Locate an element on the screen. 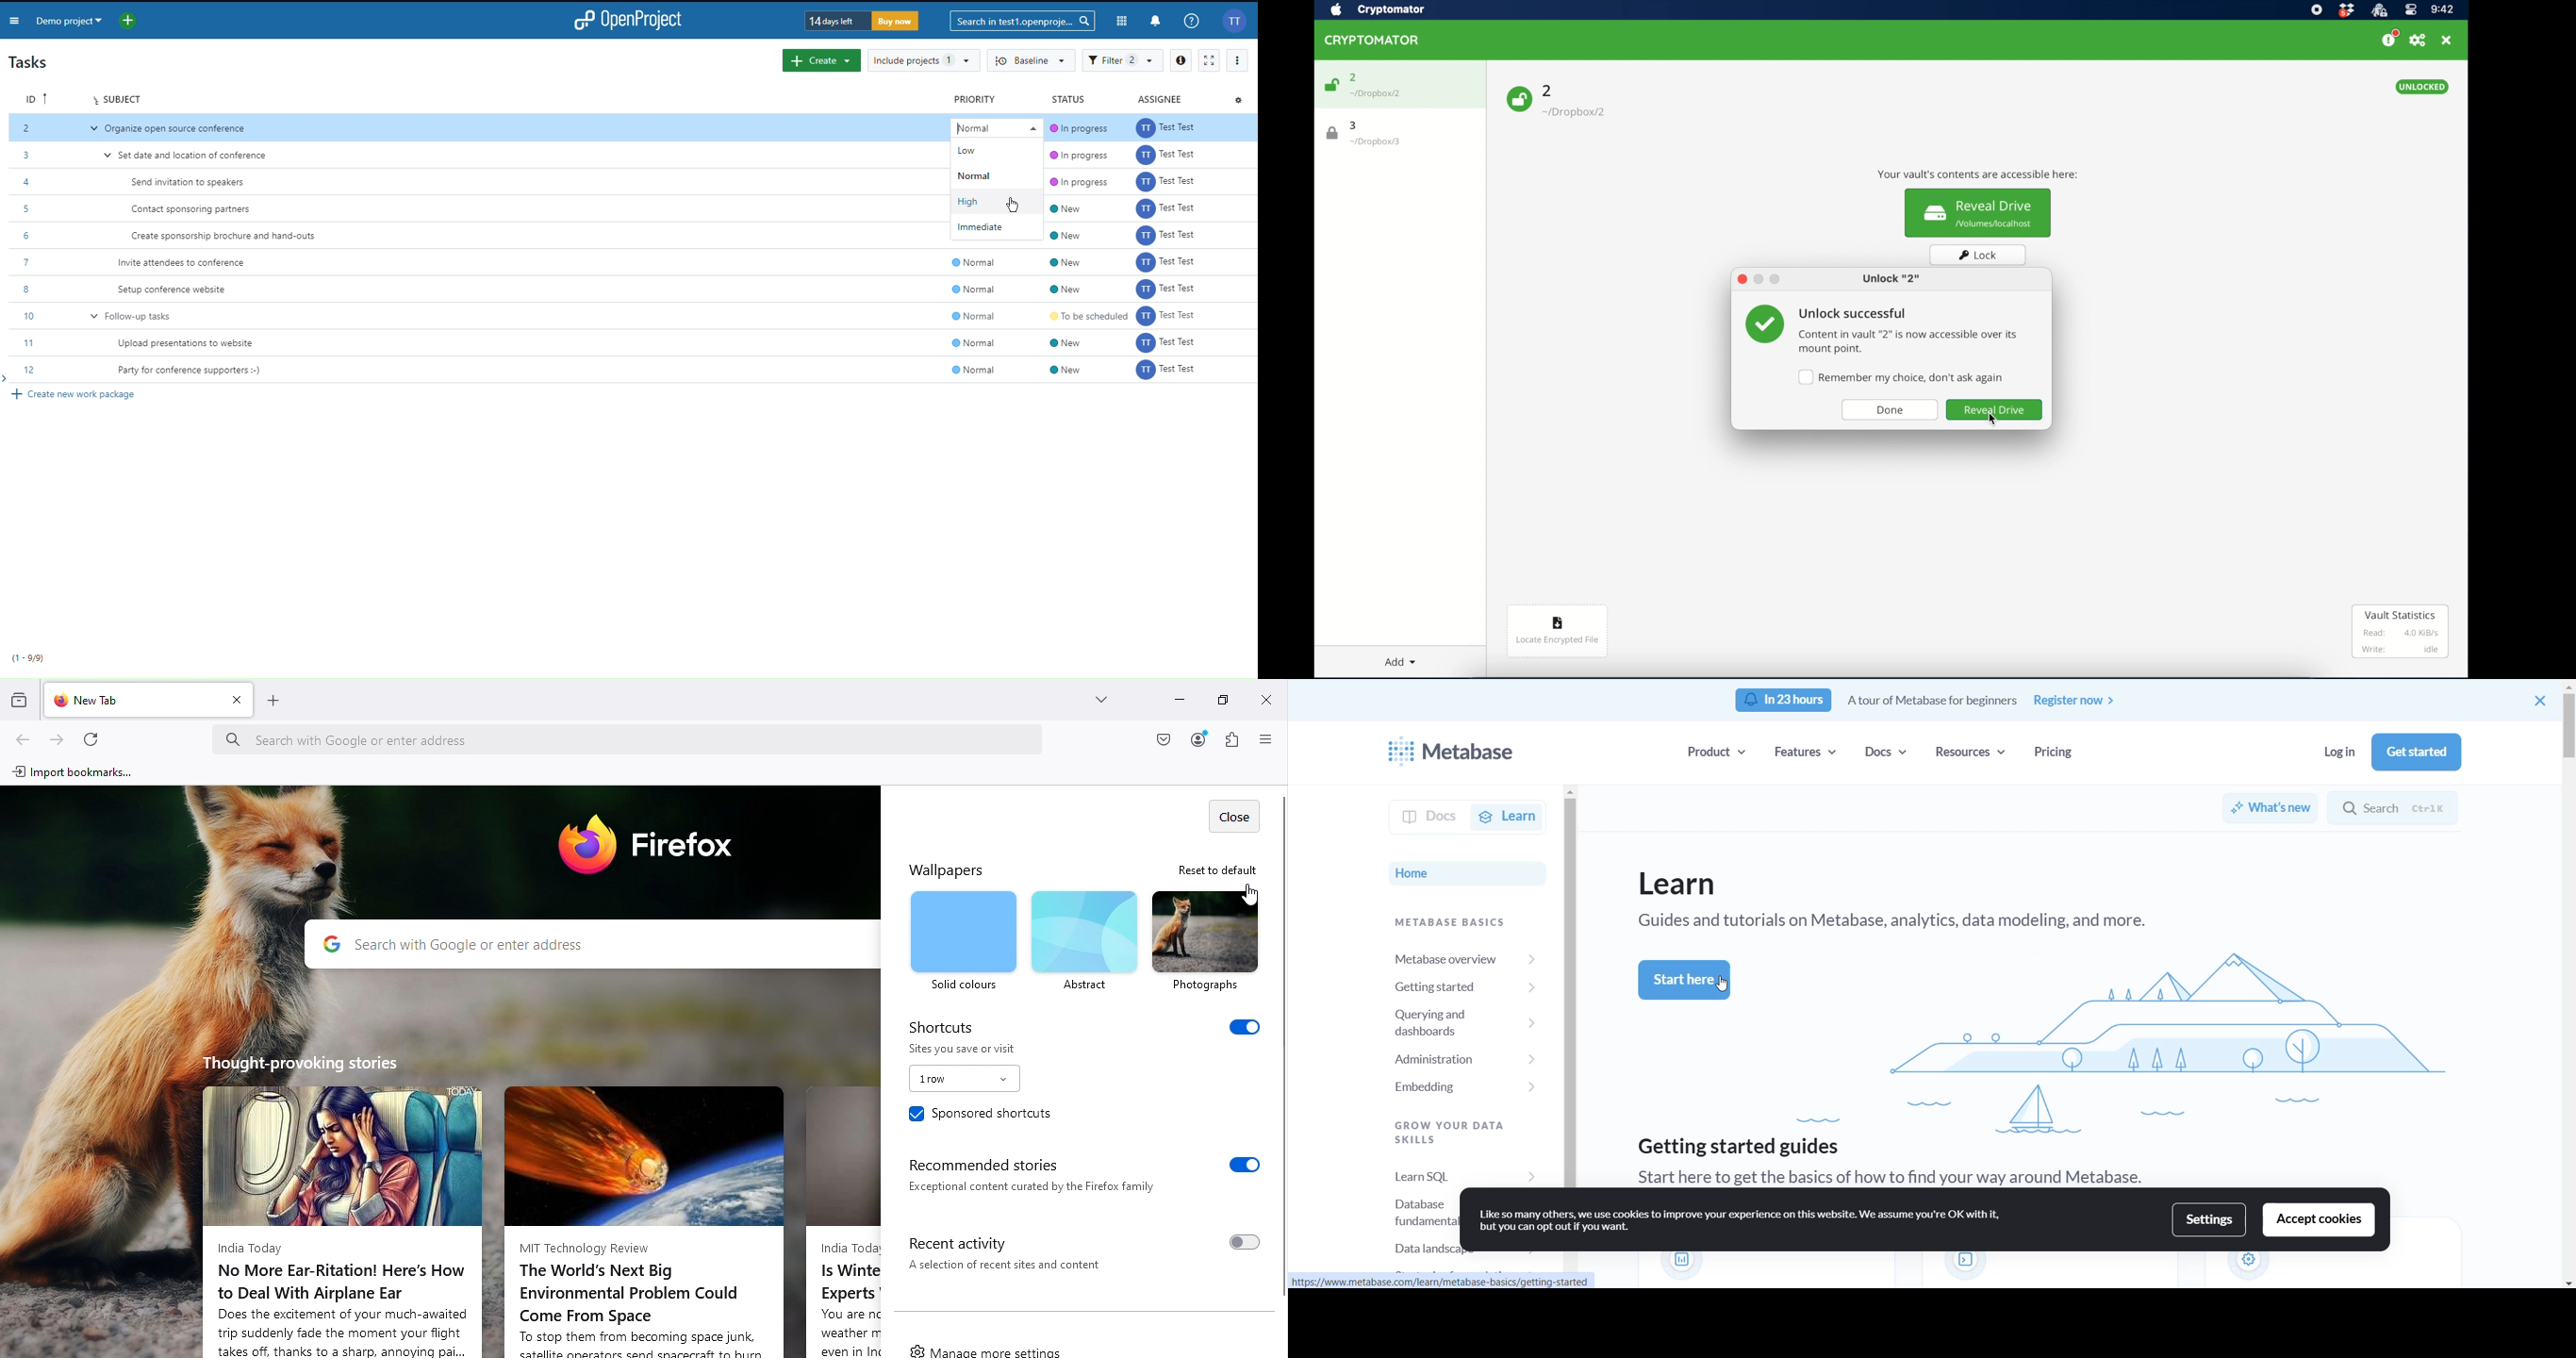 The width and height of the screenshot is (2576, 1372). Notification is located at coordinates (1157, 21).